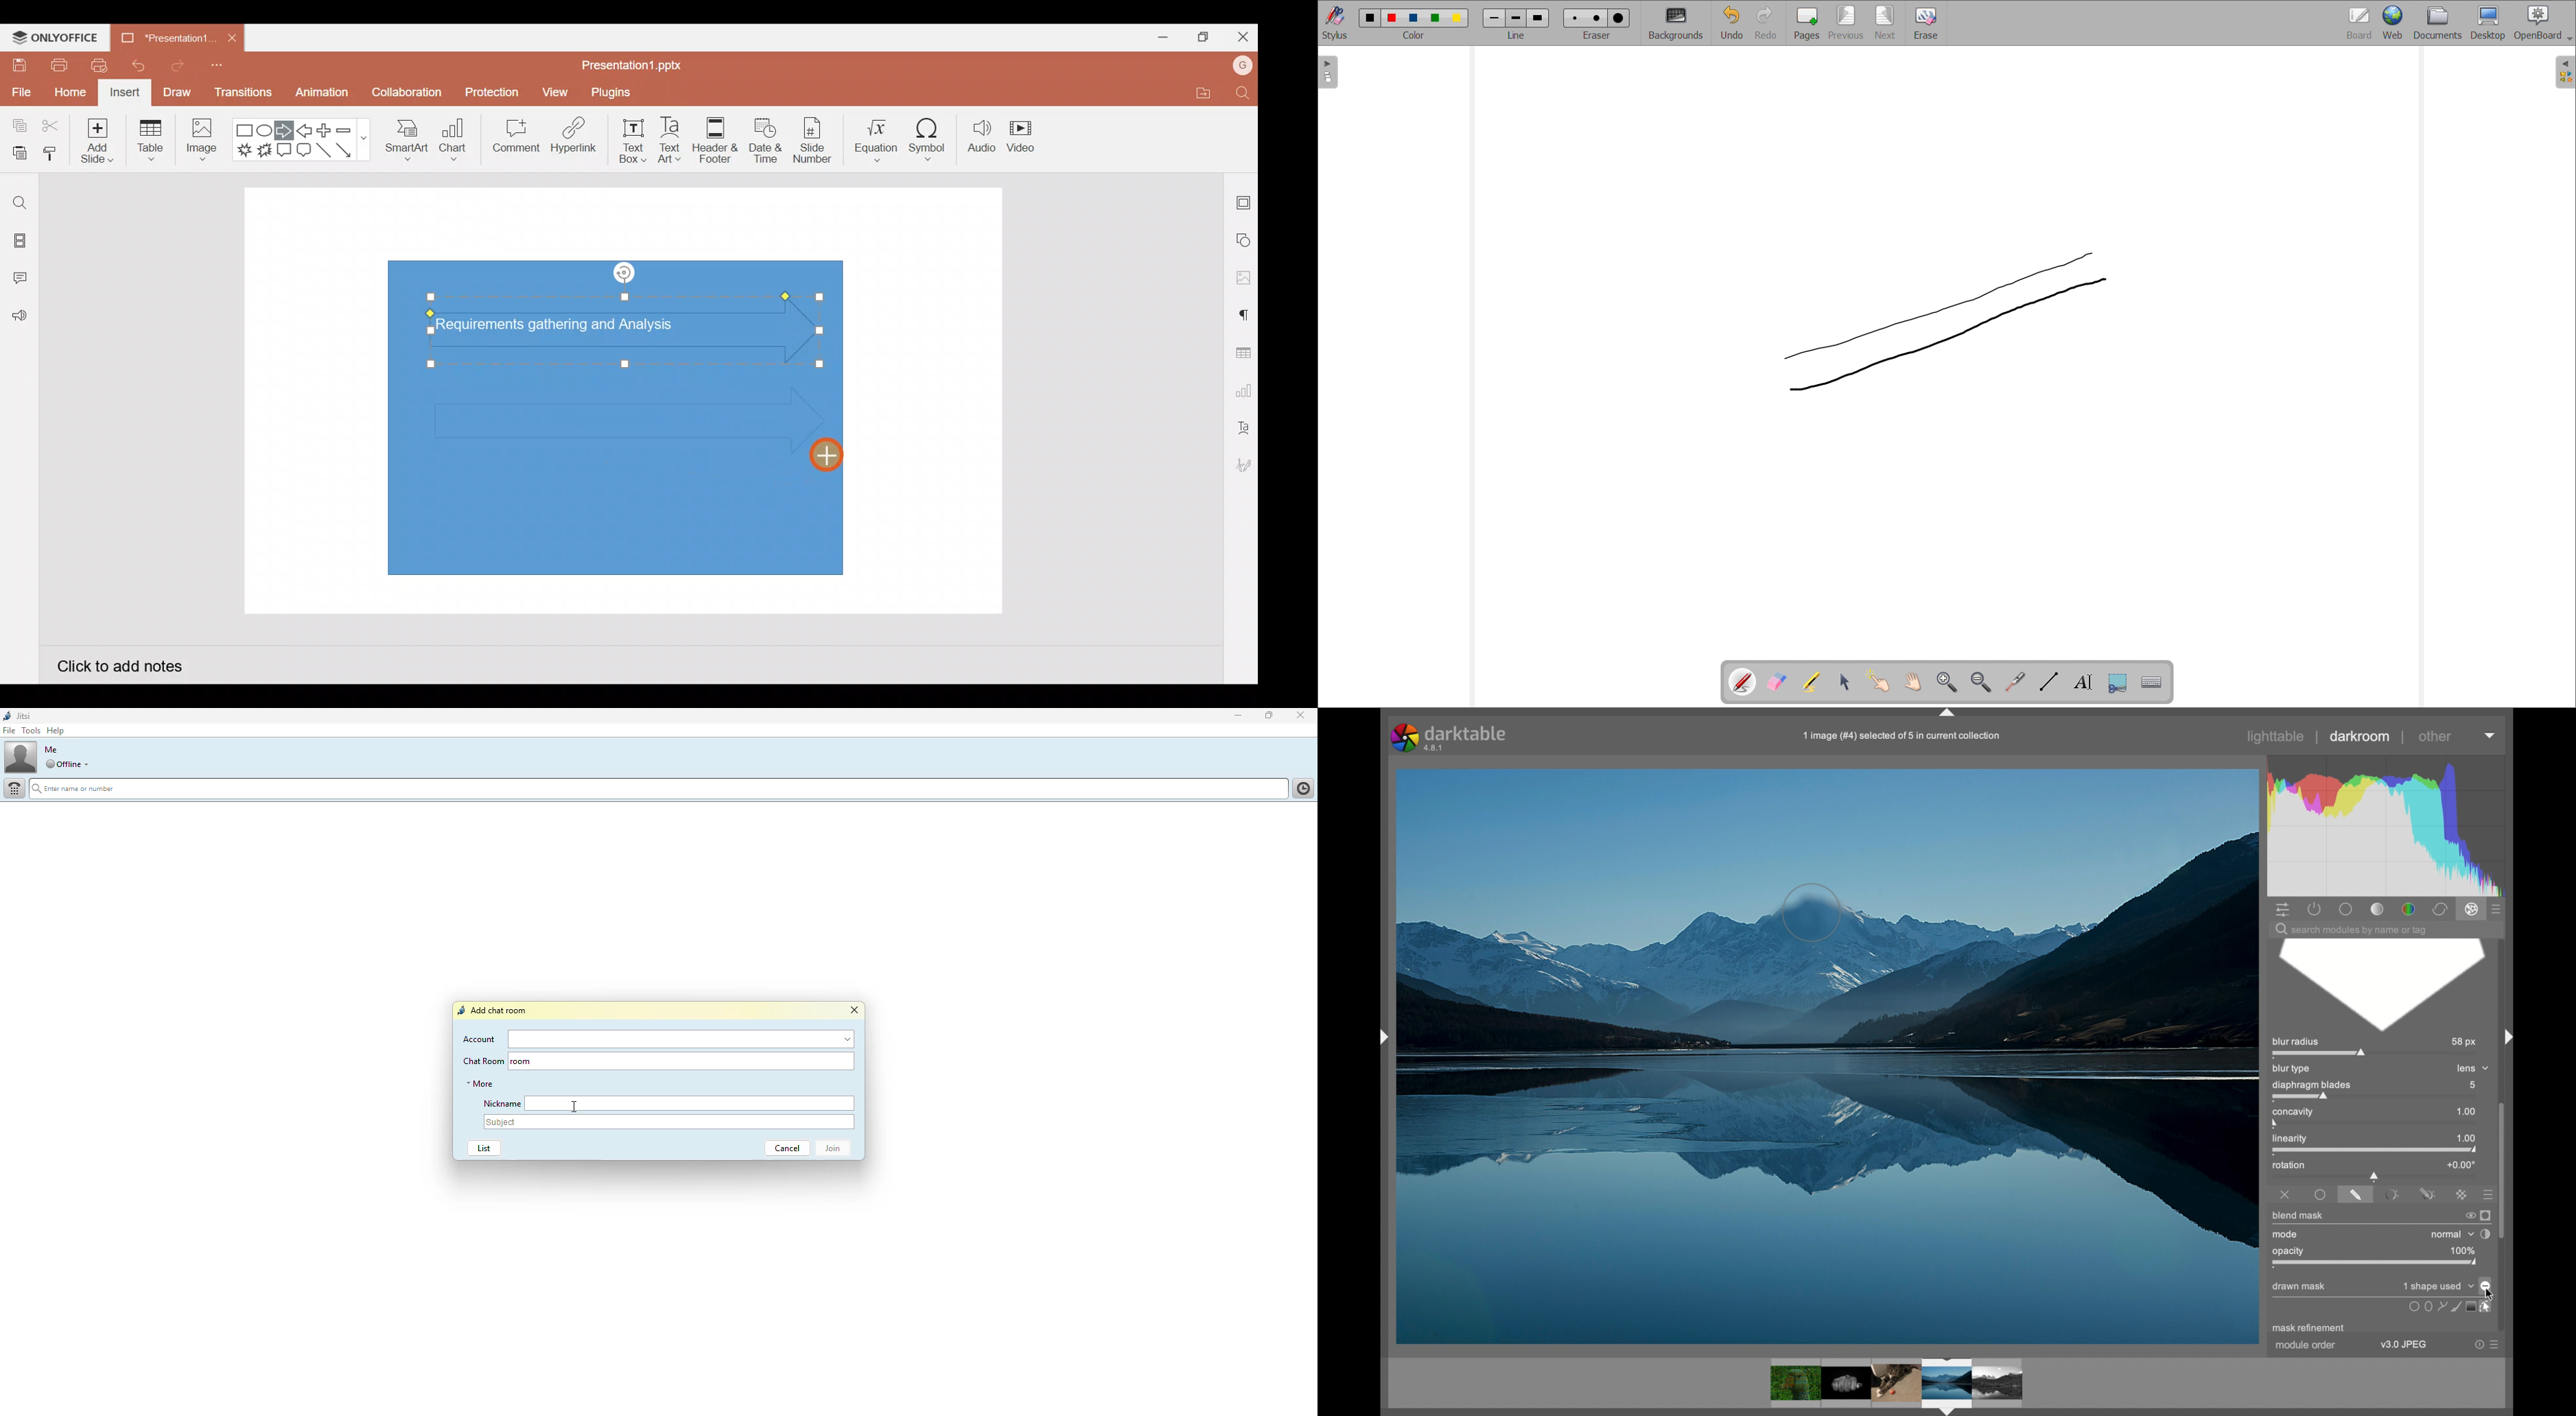 This screenshot has width=2576, height=1428. What do you see at coordinates (878, 136) in the screenshot?
I see `Equation` at bounding box center [878, 136].